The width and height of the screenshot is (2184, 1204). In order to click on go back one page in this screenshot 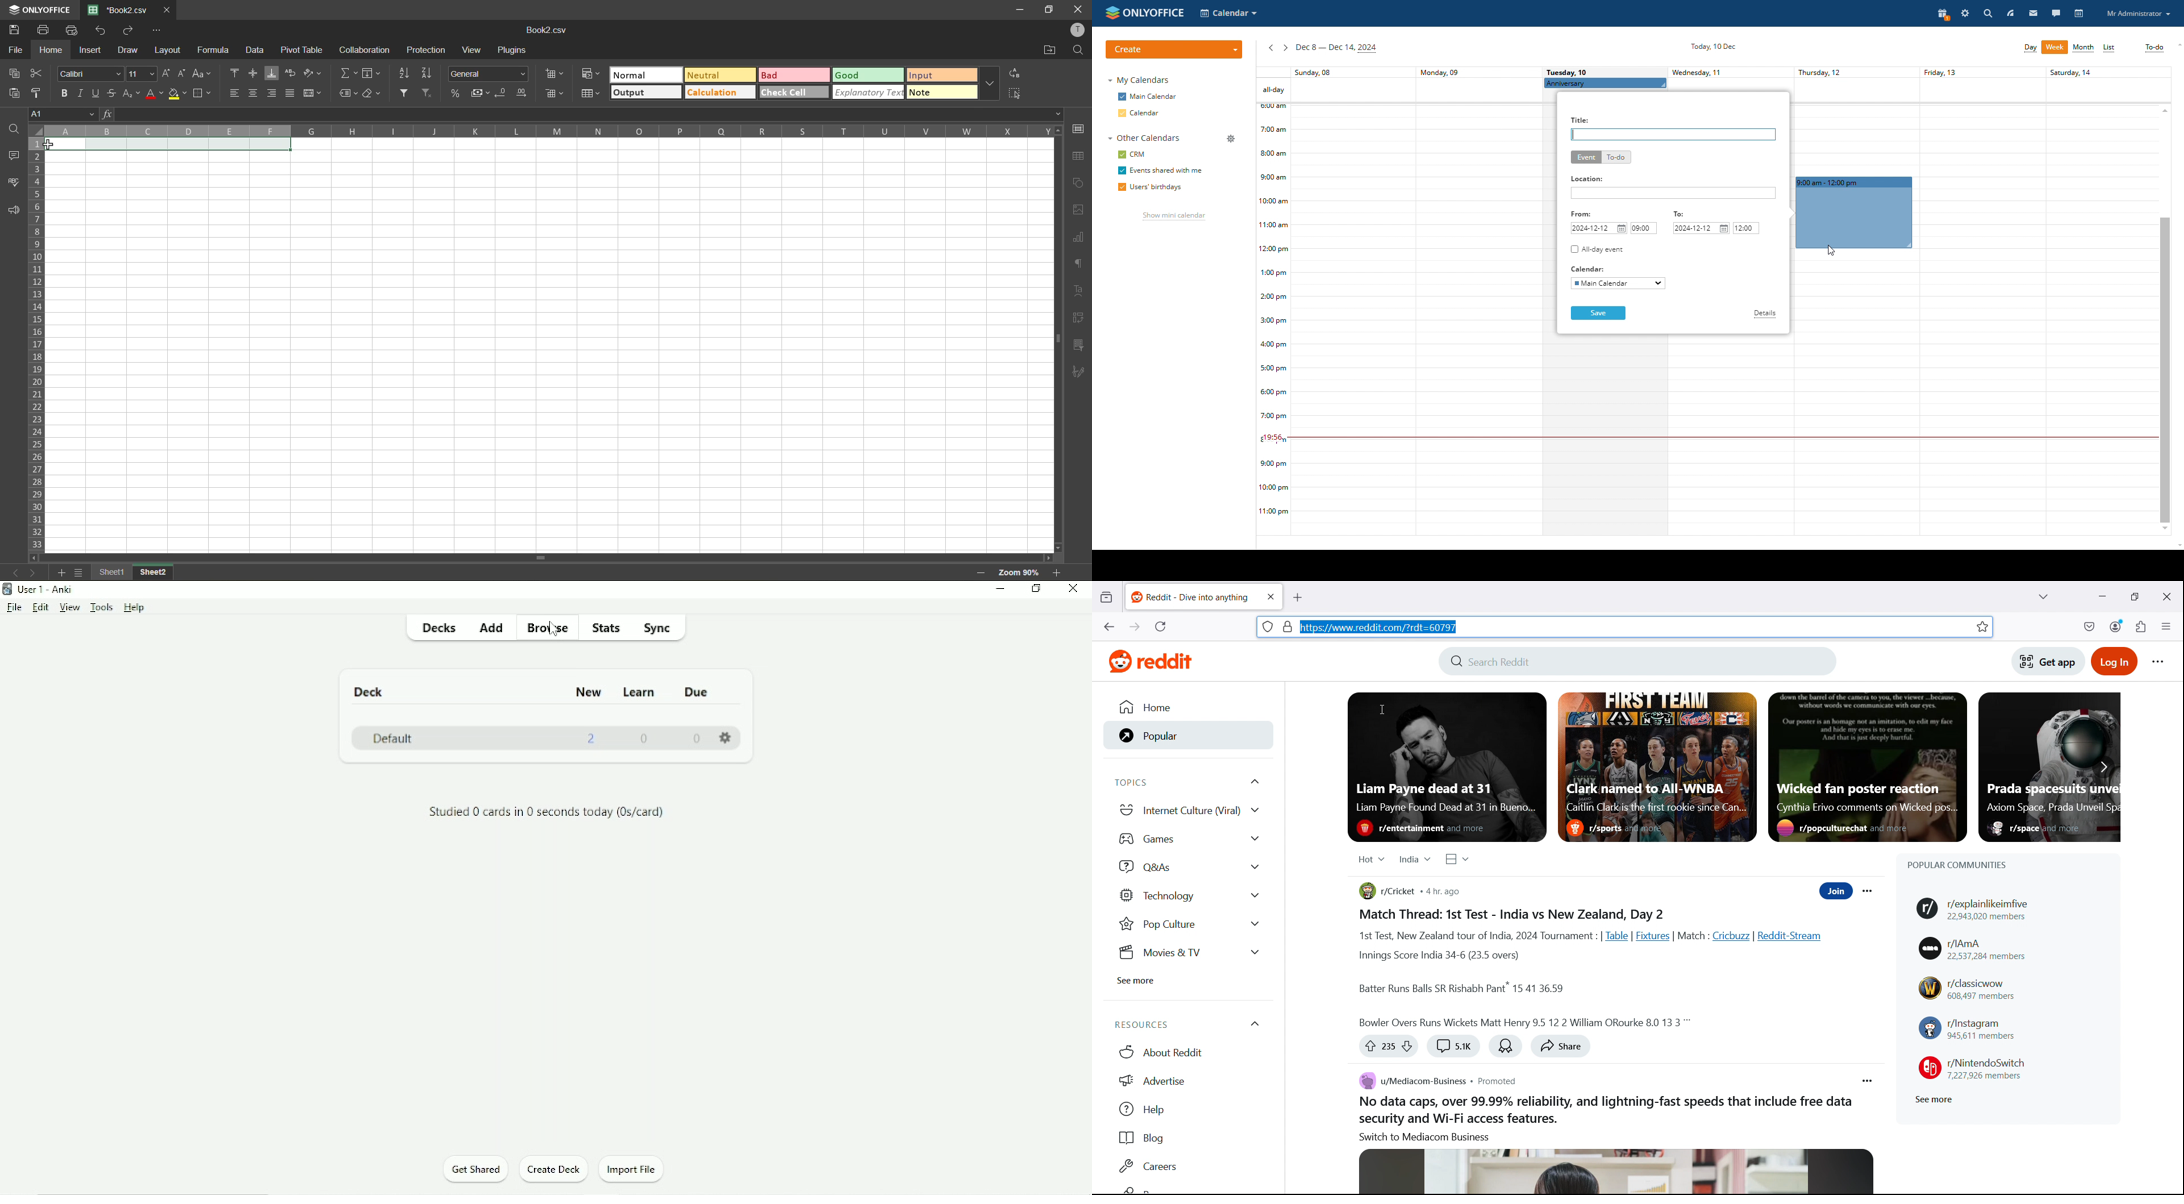, I will do `click(1108, 626)`.